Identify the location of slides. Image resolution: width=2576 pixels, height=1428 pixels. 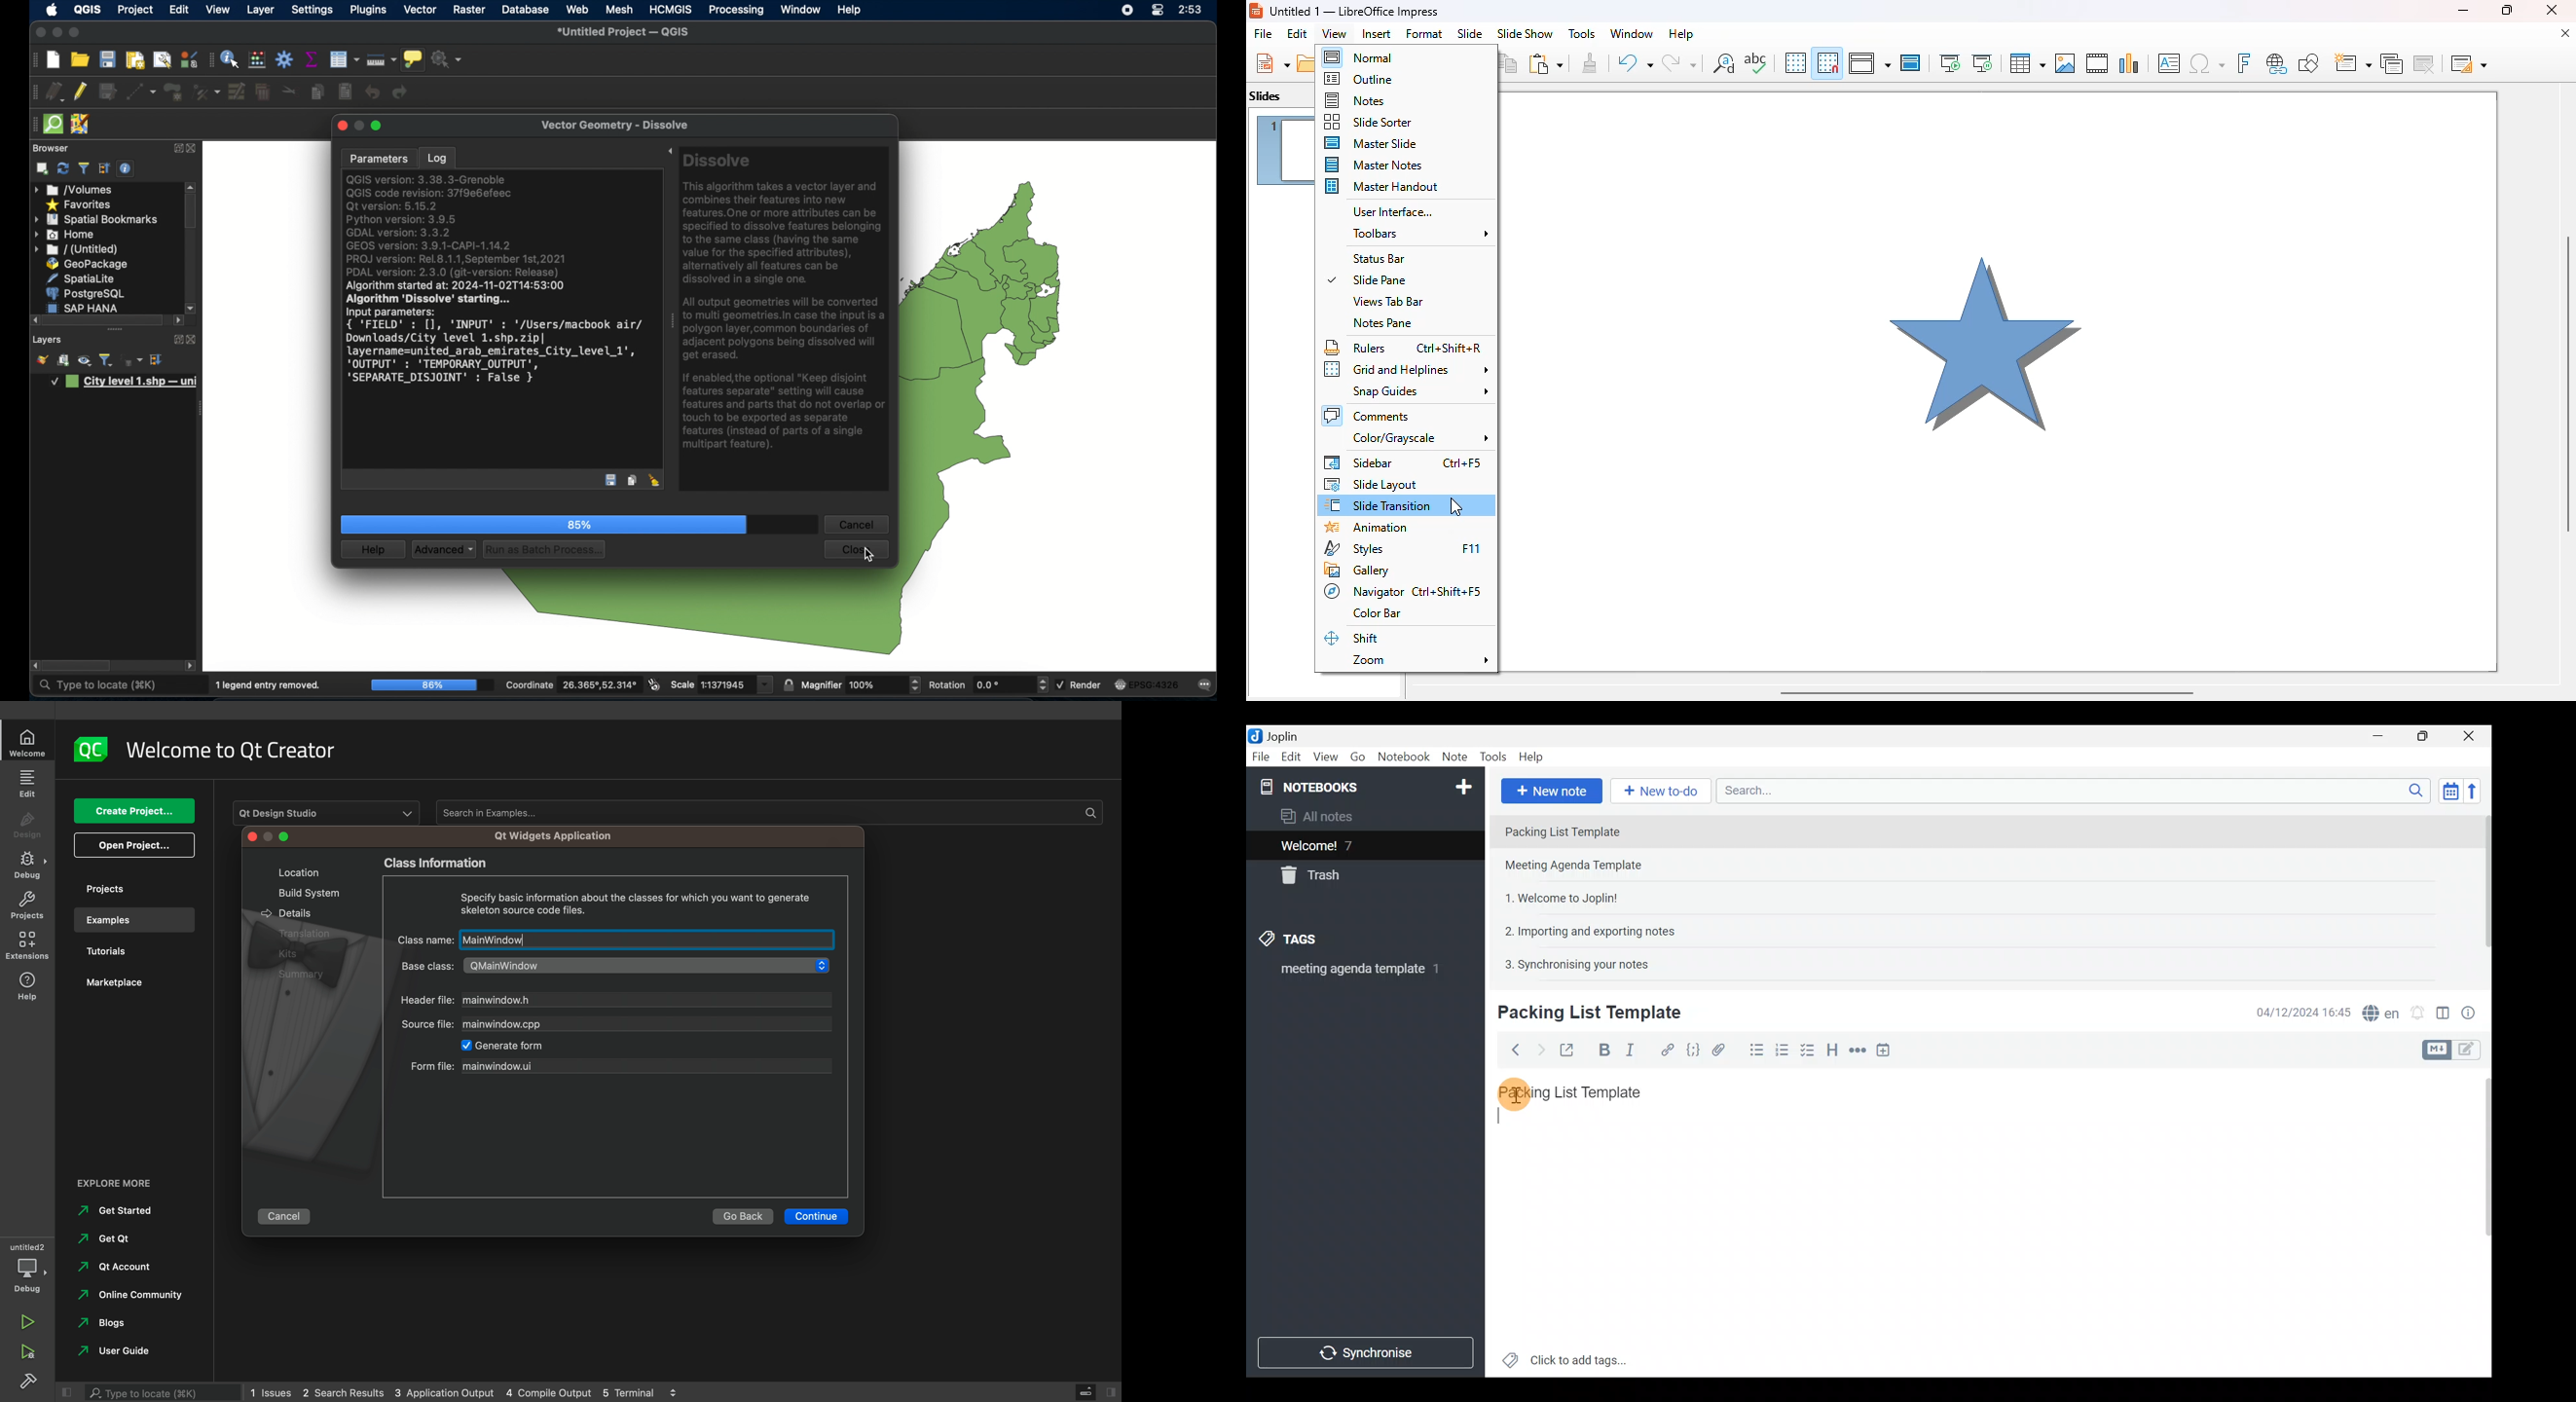
(1266, 95).